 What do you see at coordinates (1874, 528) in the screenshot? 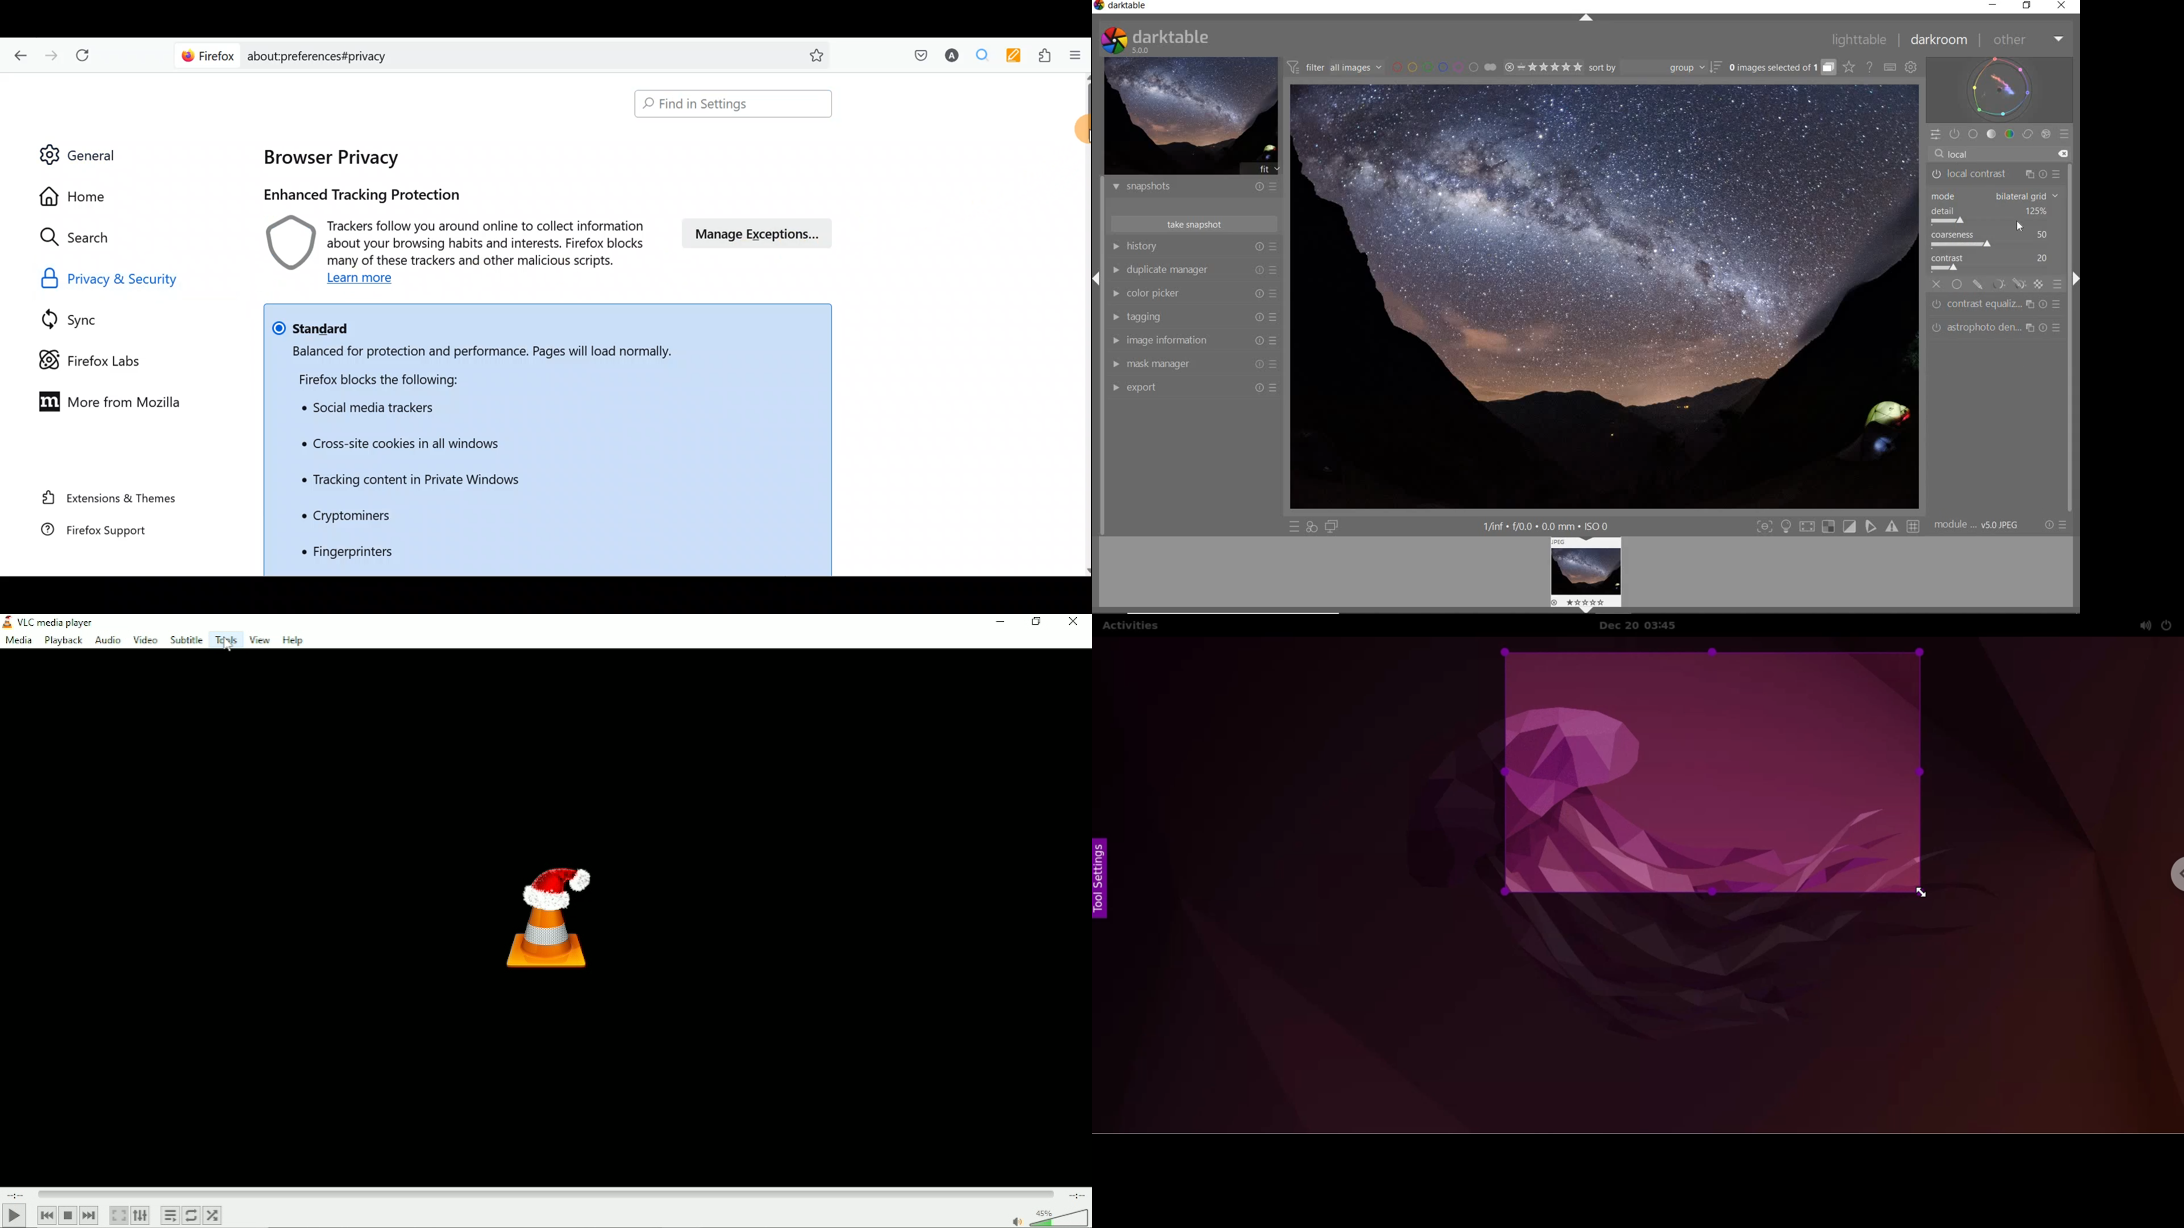
I see `toggle softproofing` at bounding box center [1874, 528].